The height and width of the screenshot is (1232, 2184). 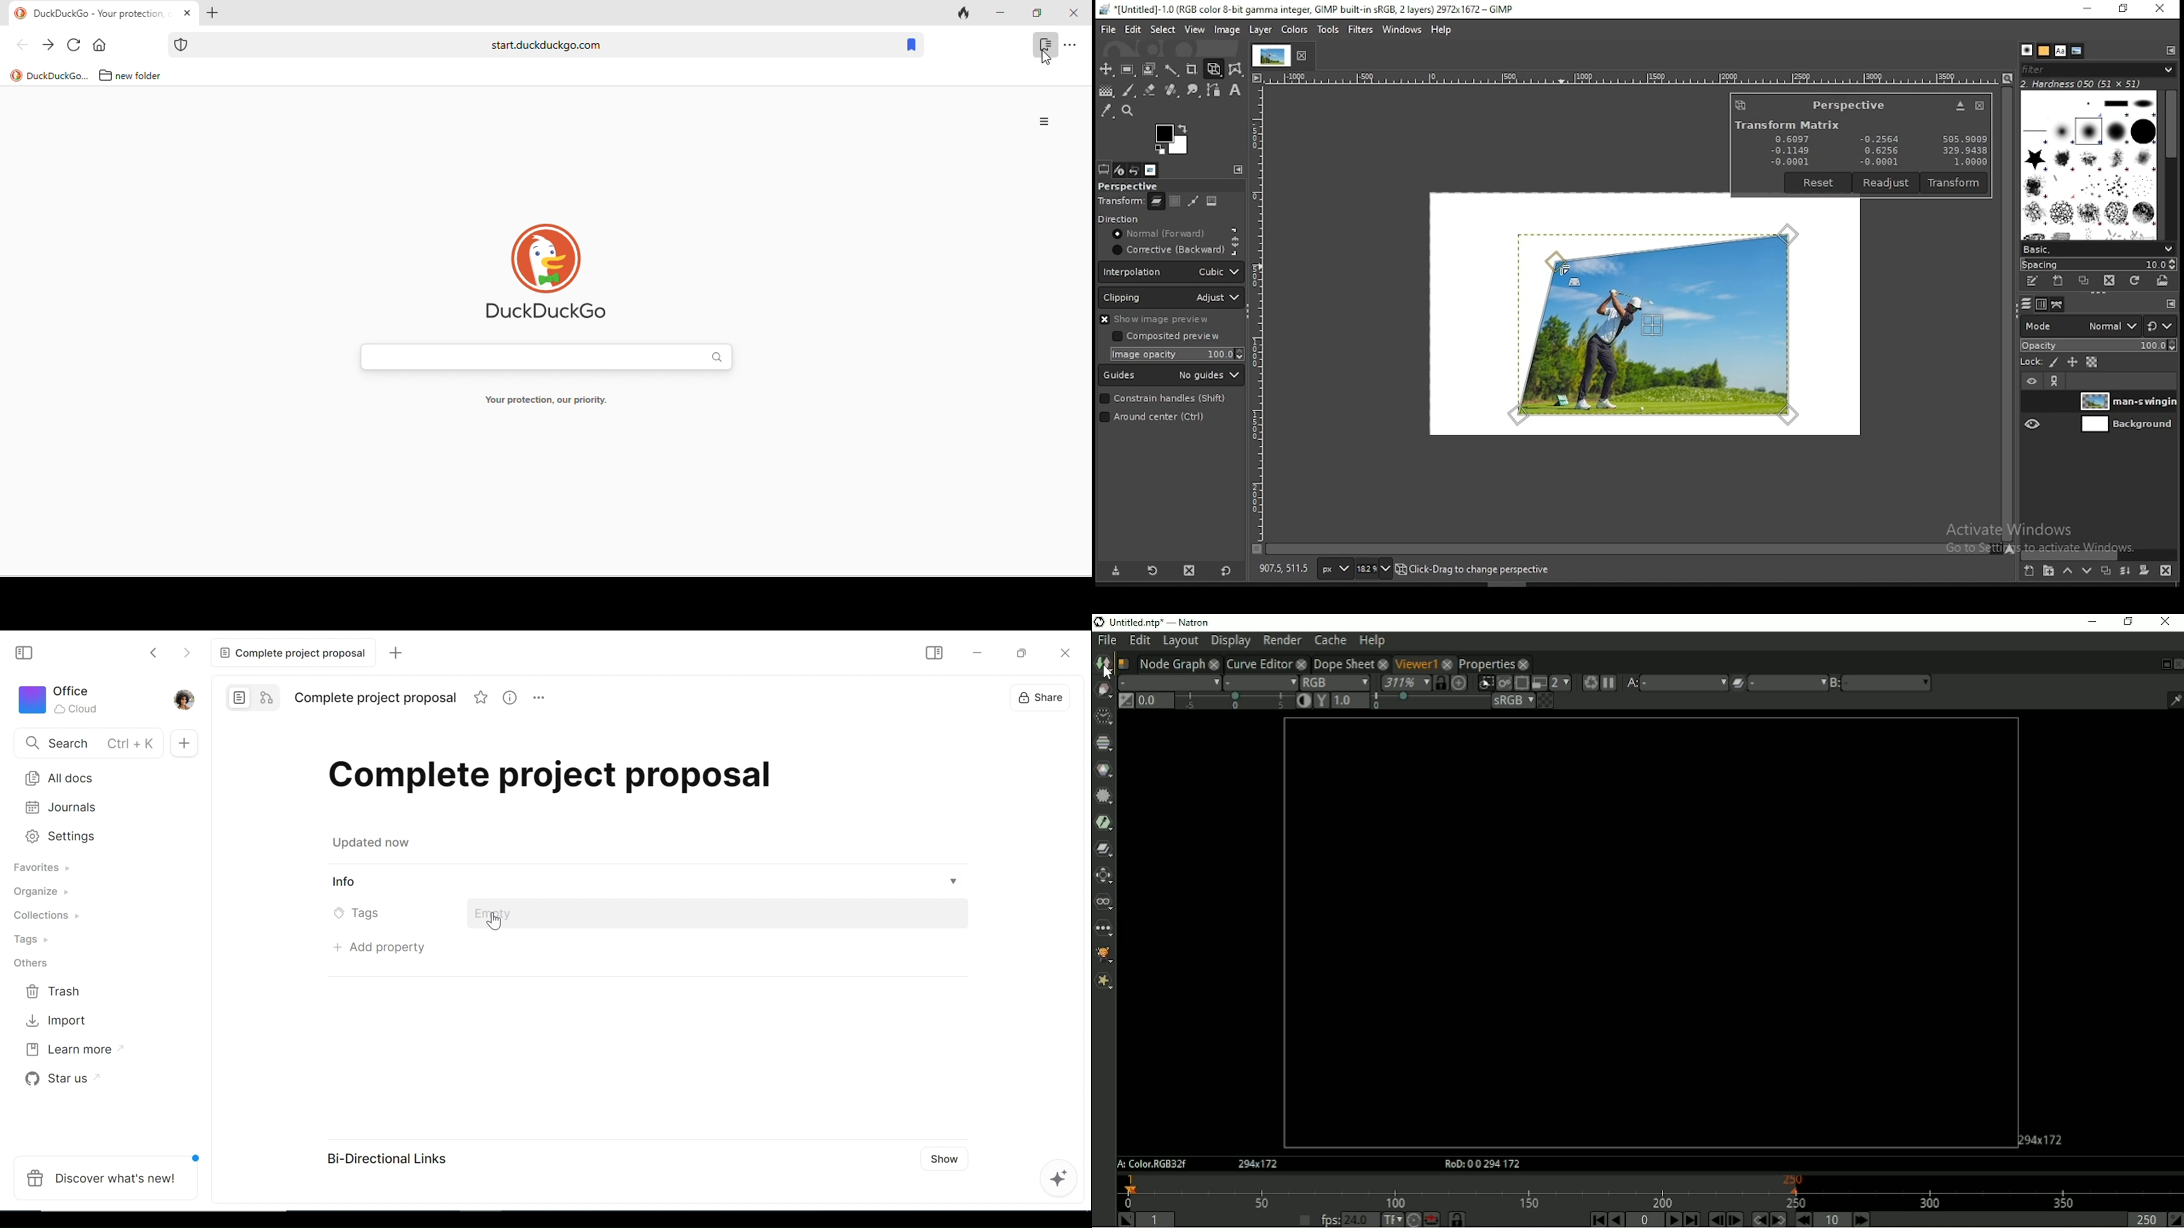 What do you see at coordinates (54, 992) in the screenshot?
I see `Trash` at bounding box center [54, 992].